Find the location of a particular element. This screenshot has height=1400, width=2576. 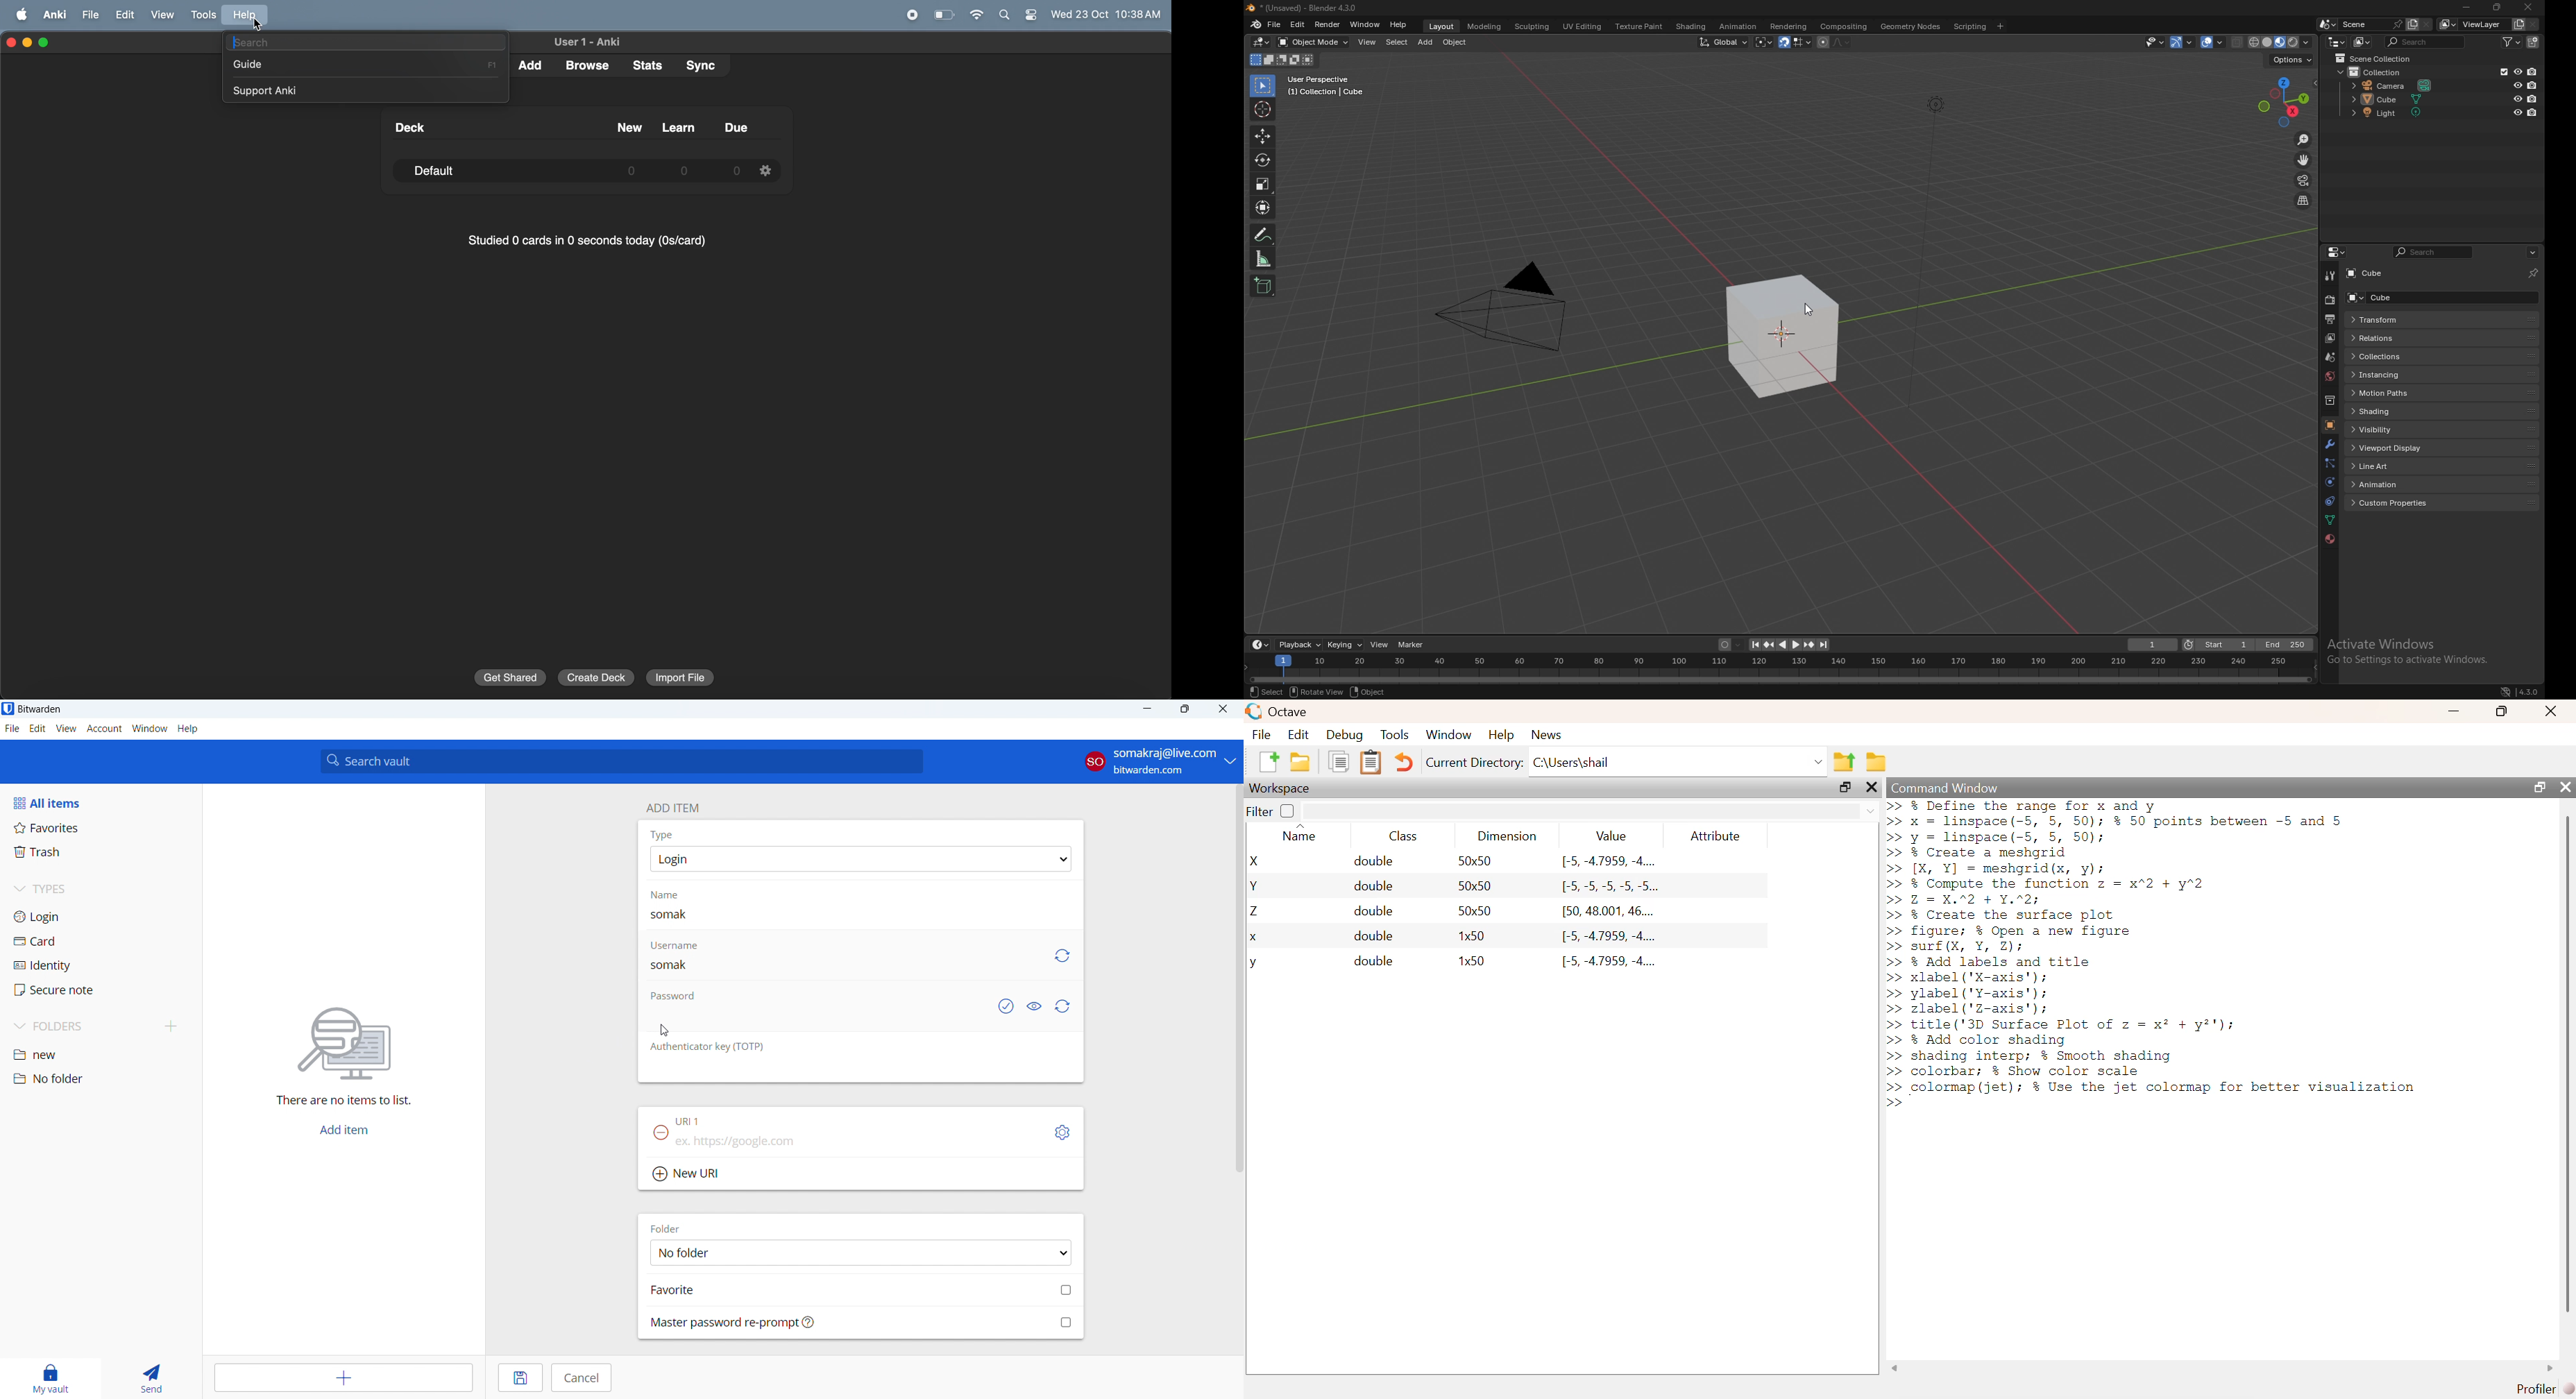

deck is located at coordinates (408, 128).